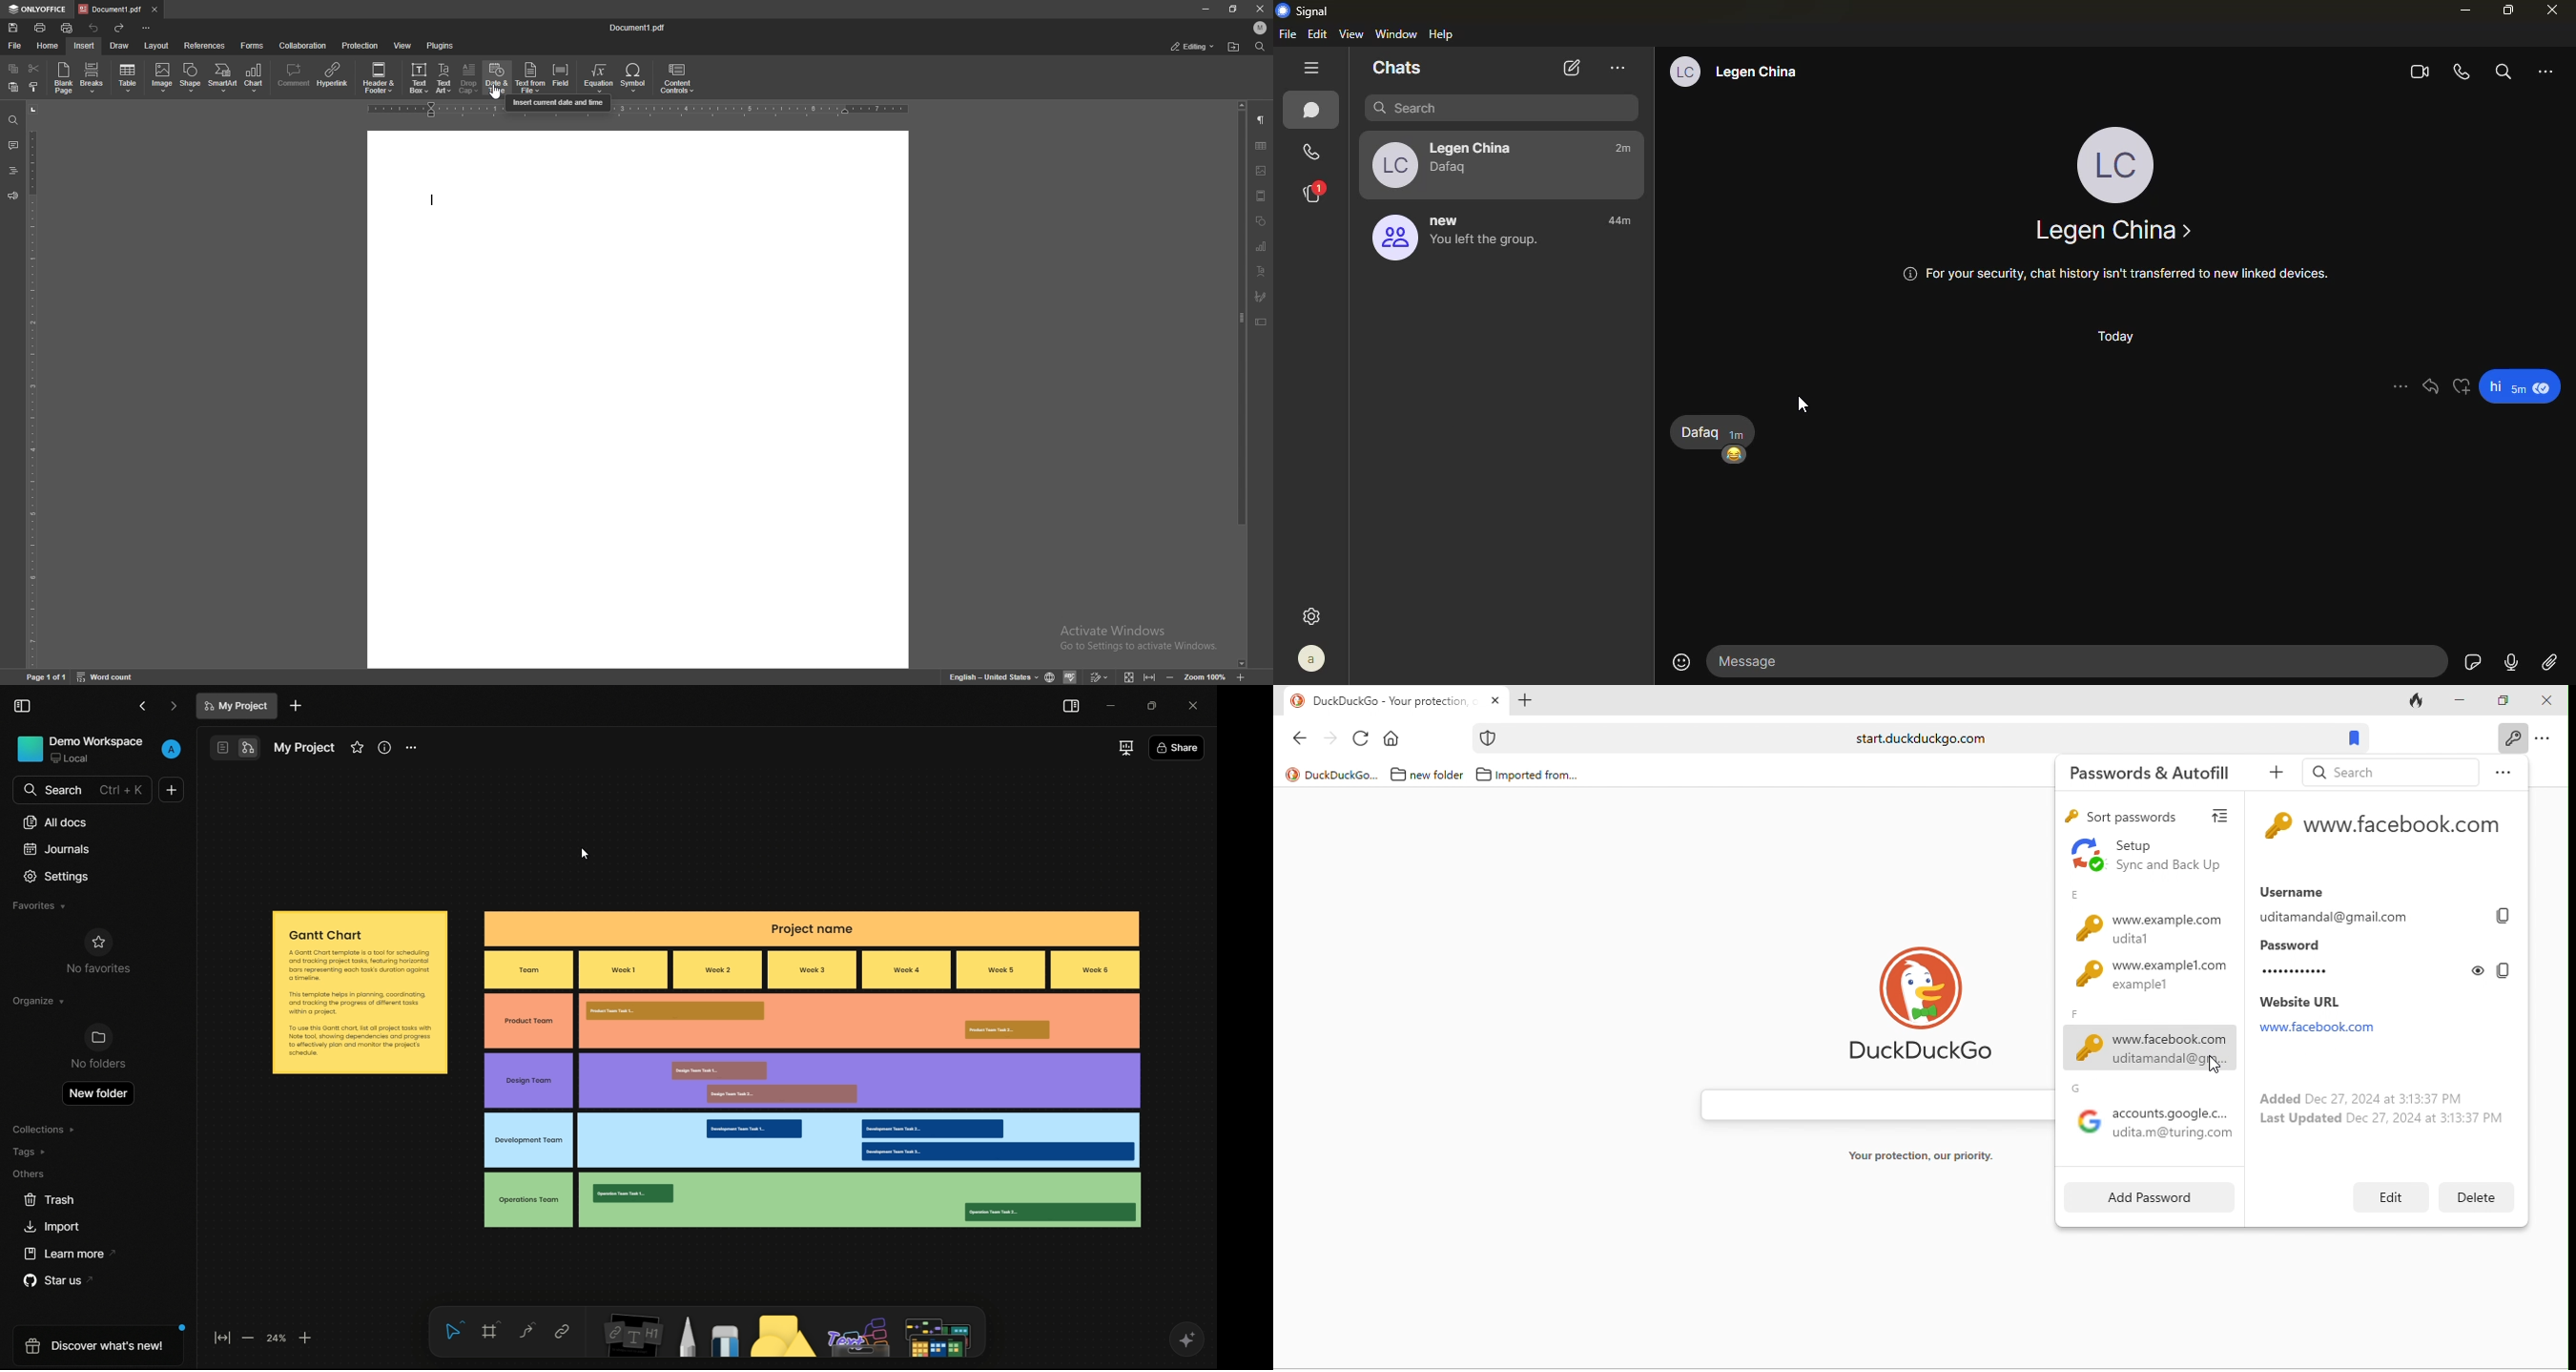 Image resolution: width=2576 pixels, height=1372 pixels. What do you see at coordinates (562, 1333) in the screenshot?
I see `link` at bounding box center [562, 1333].